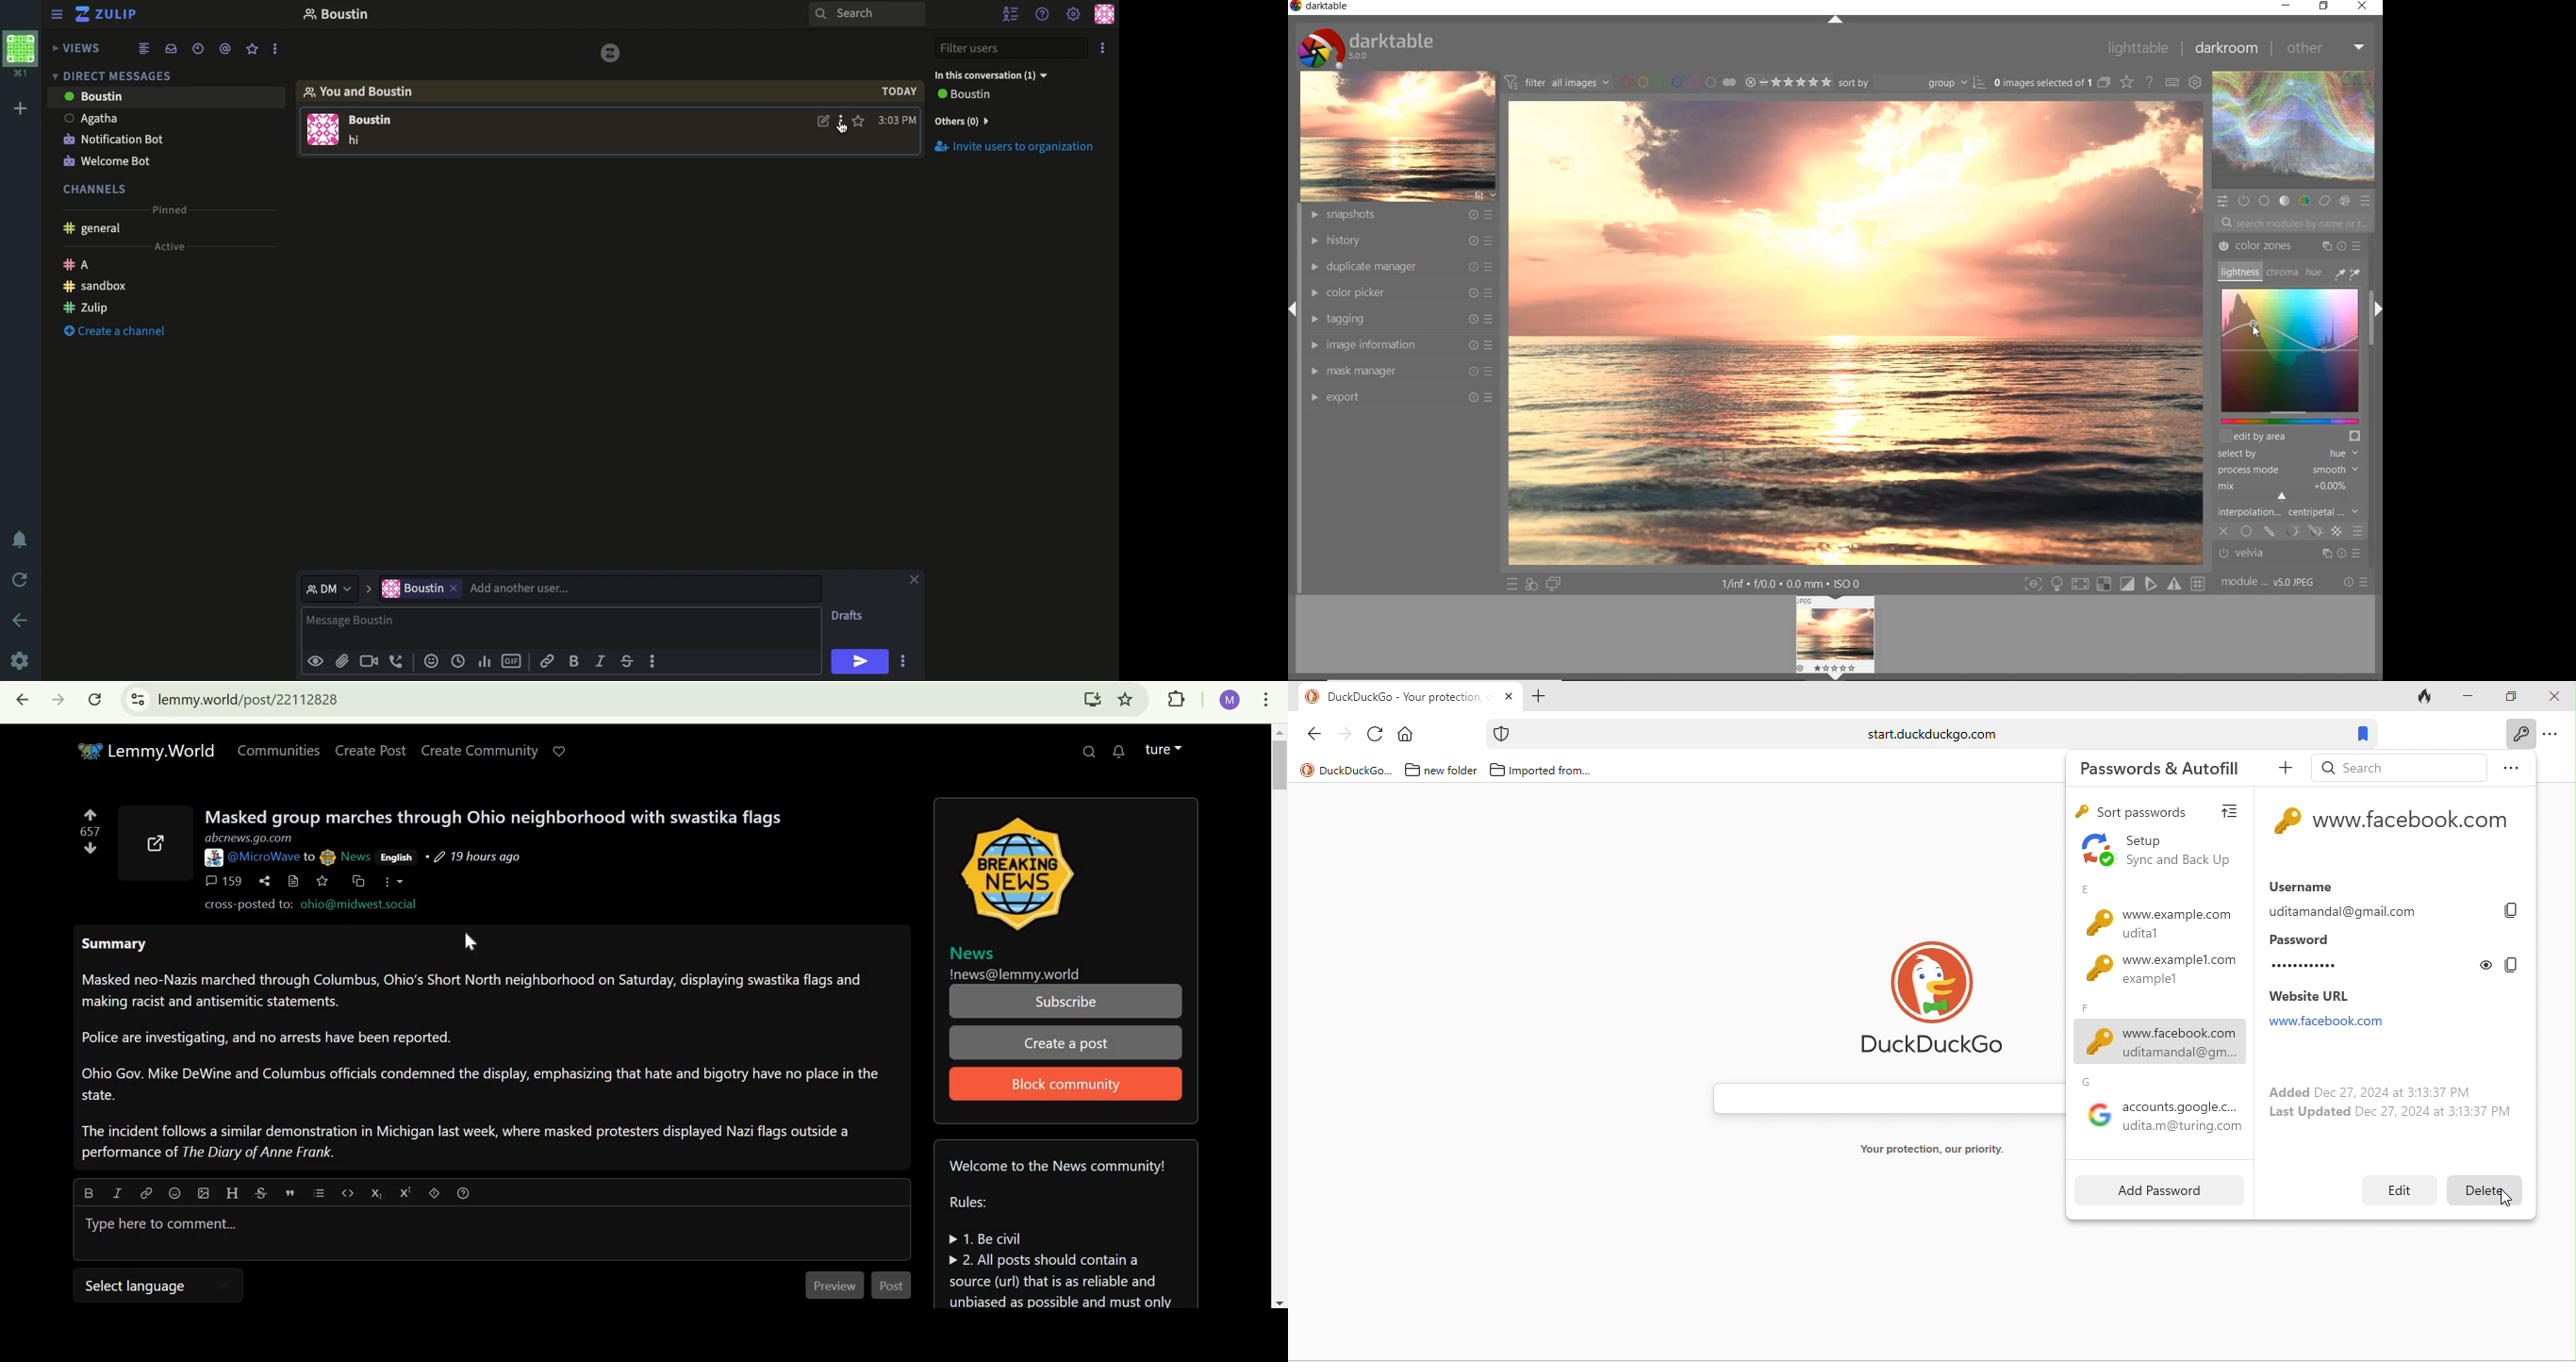  I want to click on bold, so click(87, 1193).